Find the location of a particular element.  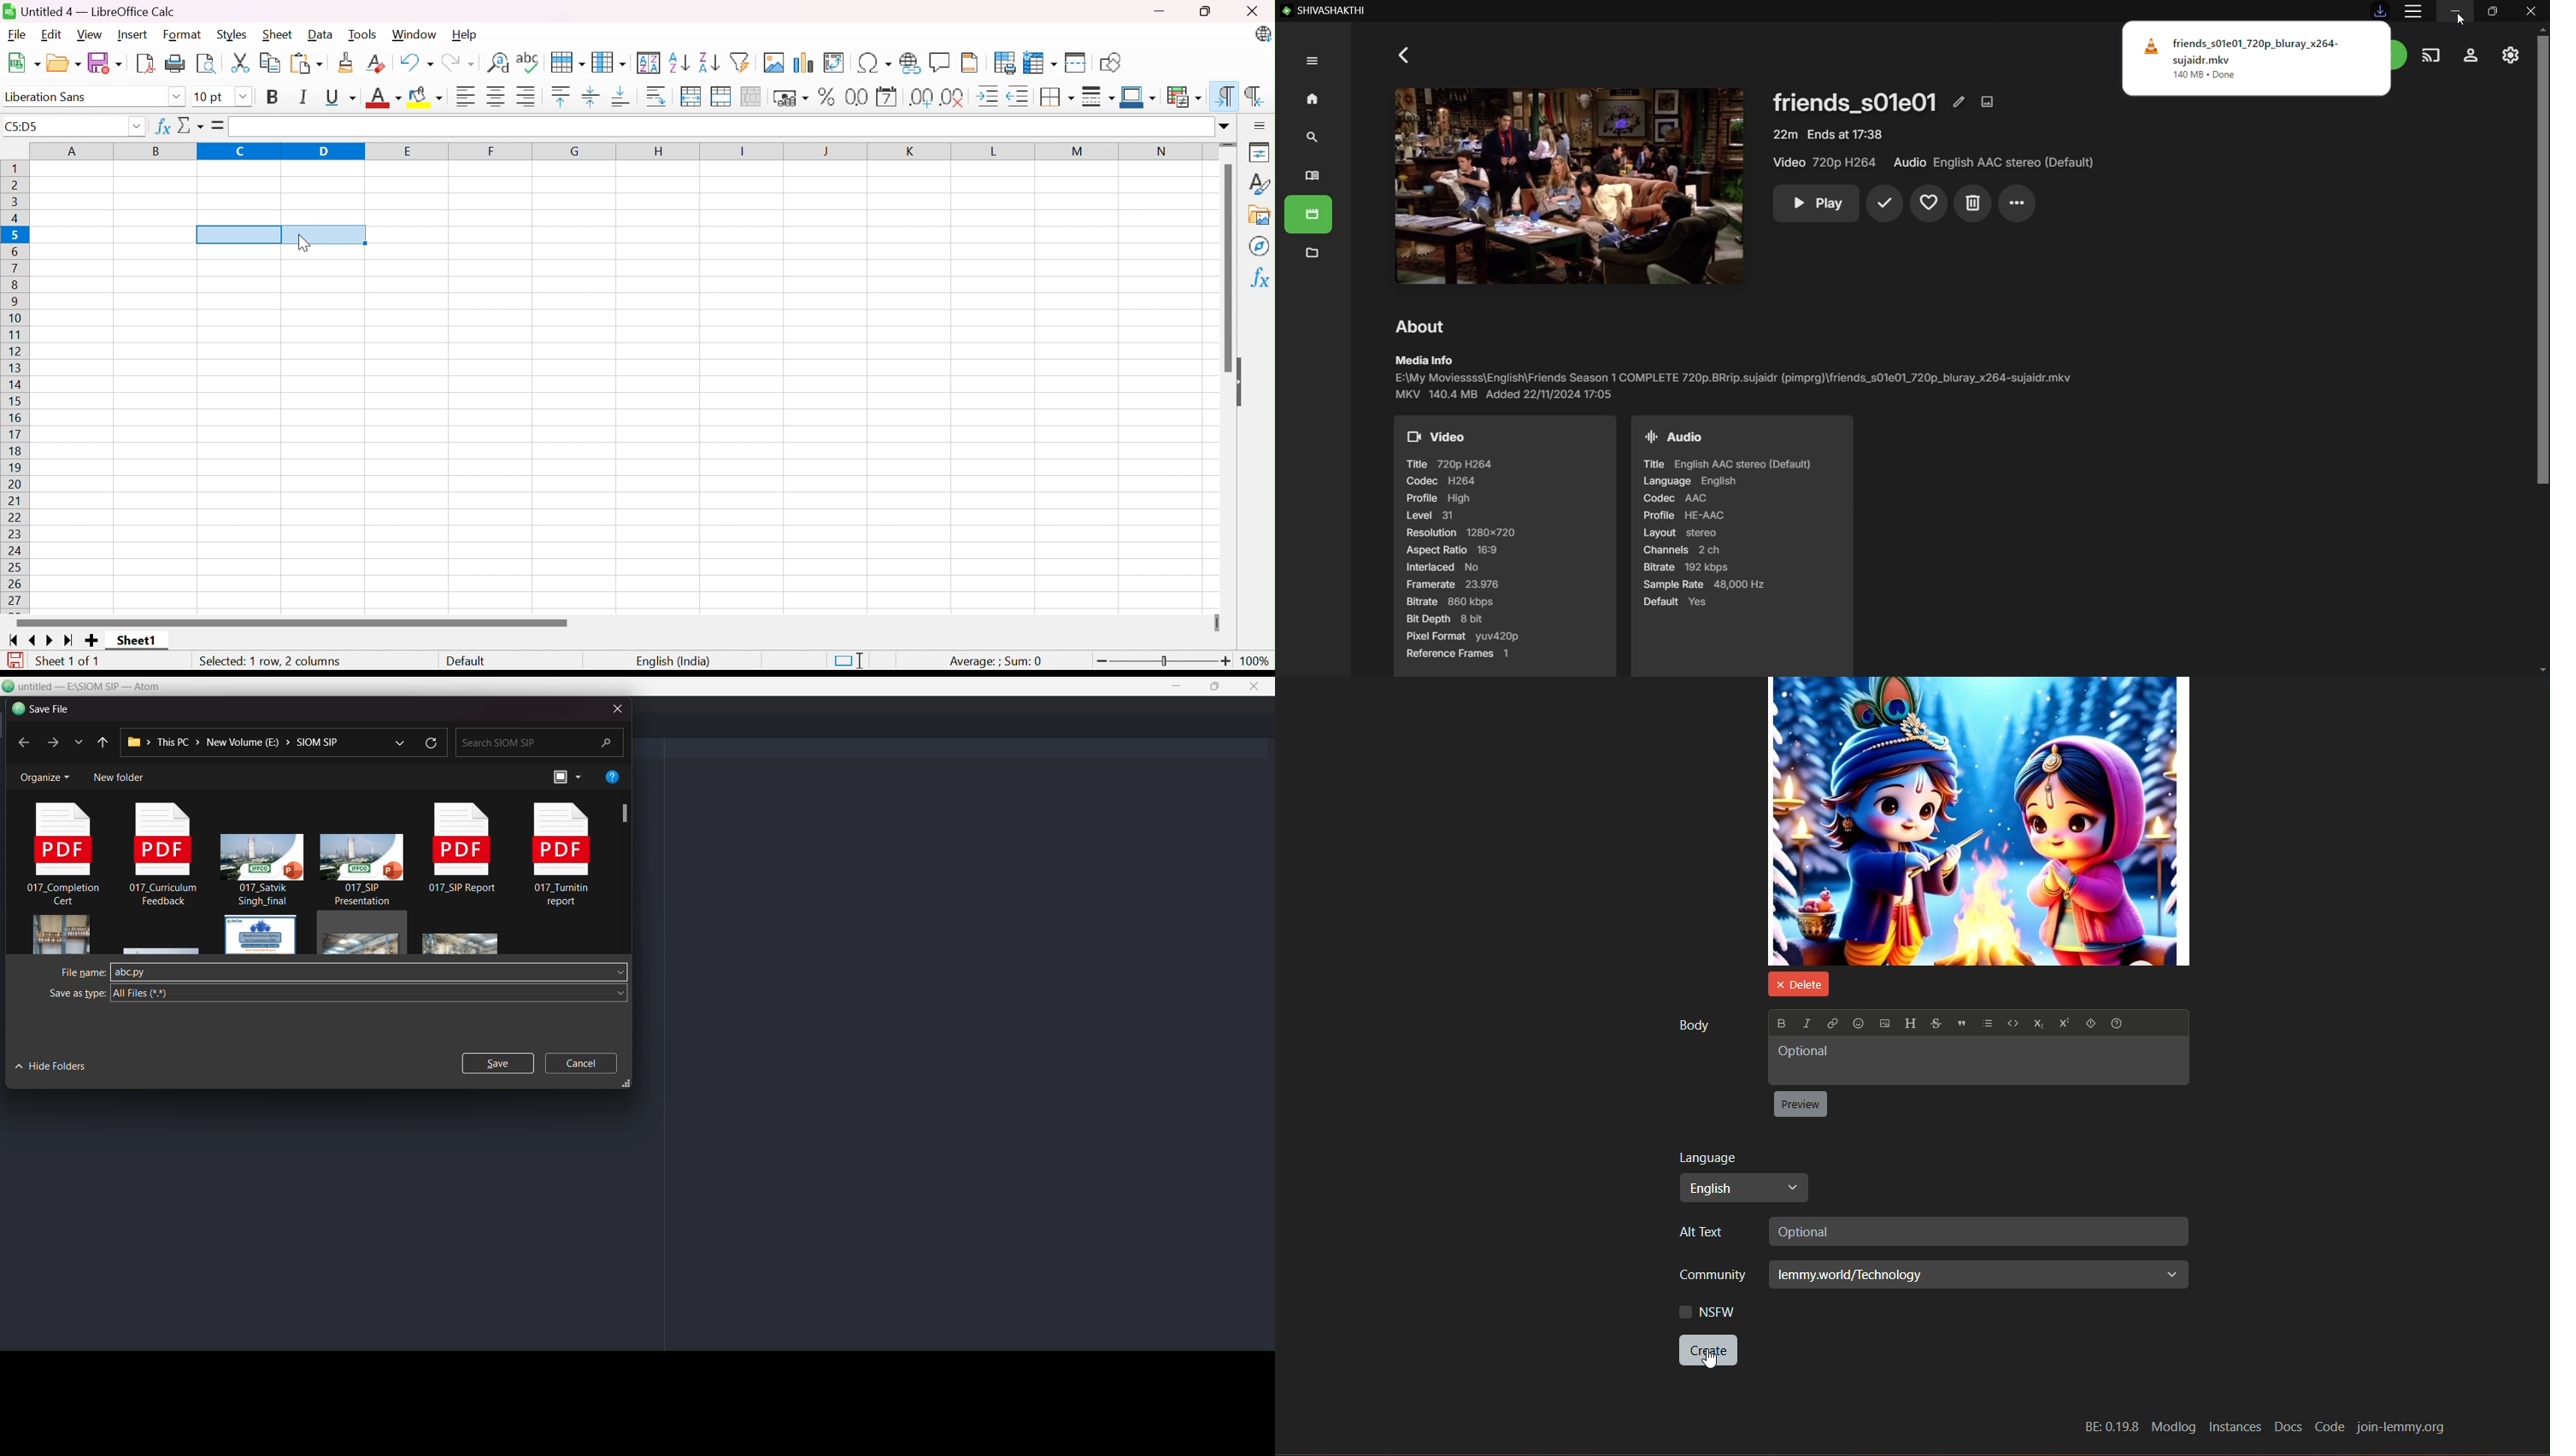

Delete Decimal Place is located at coordinates (955, 96).